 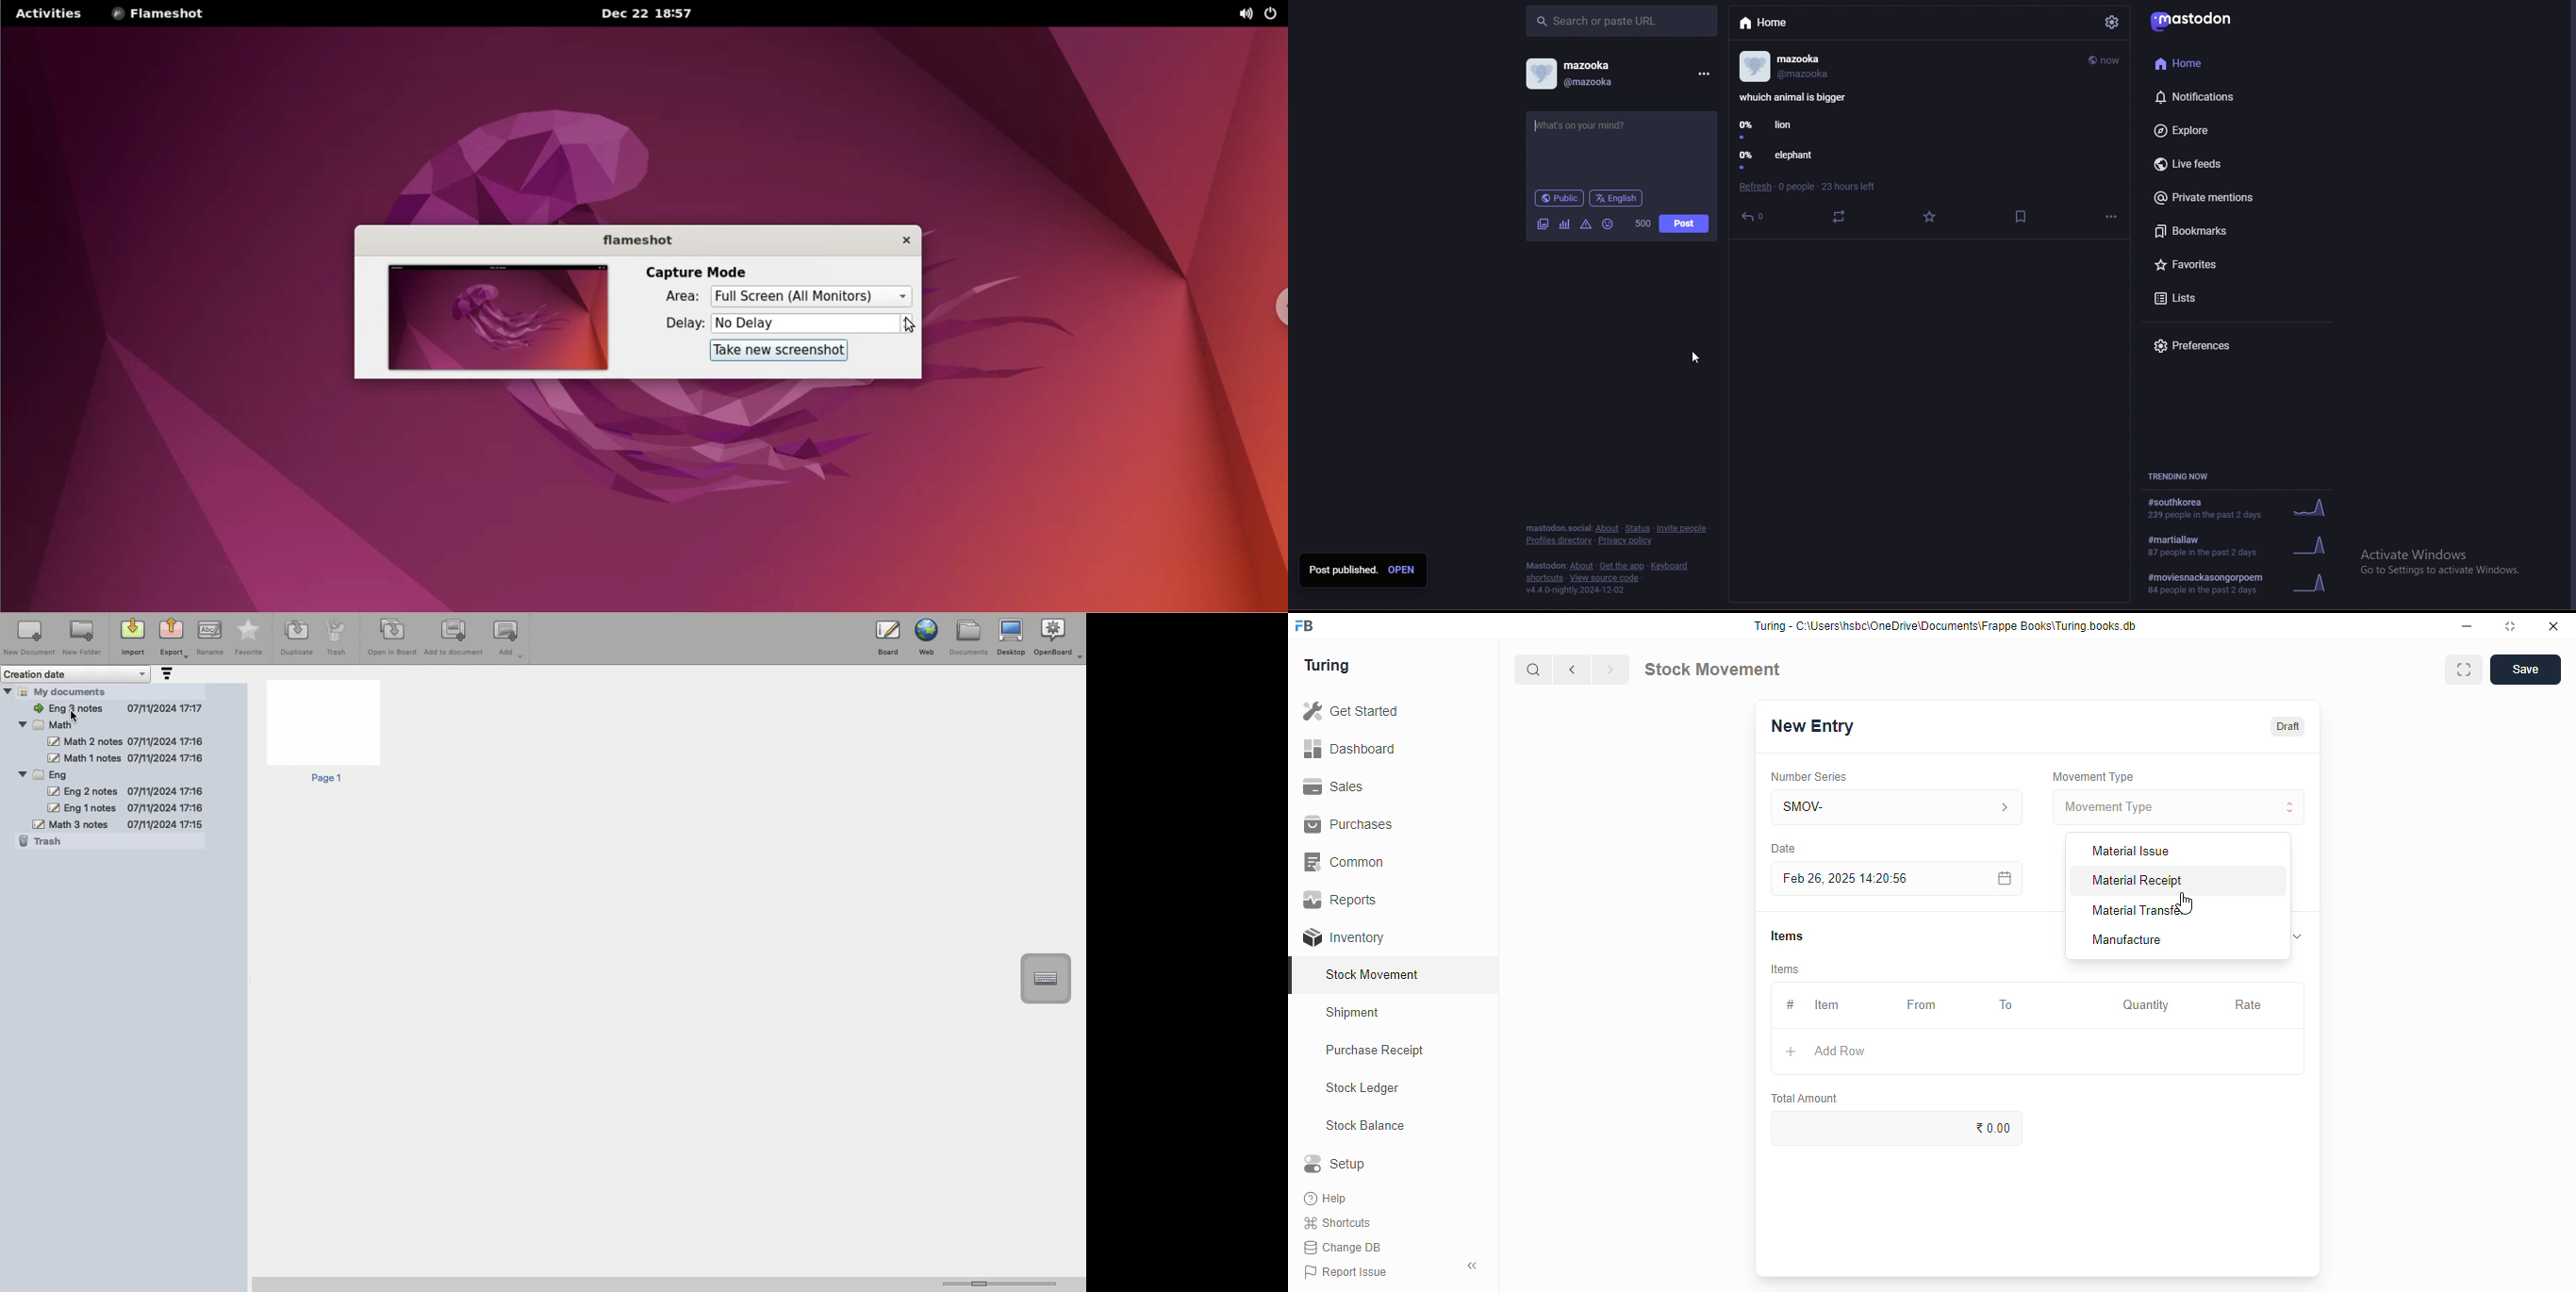 I want to click on Hide, so click(x=8, y=691).